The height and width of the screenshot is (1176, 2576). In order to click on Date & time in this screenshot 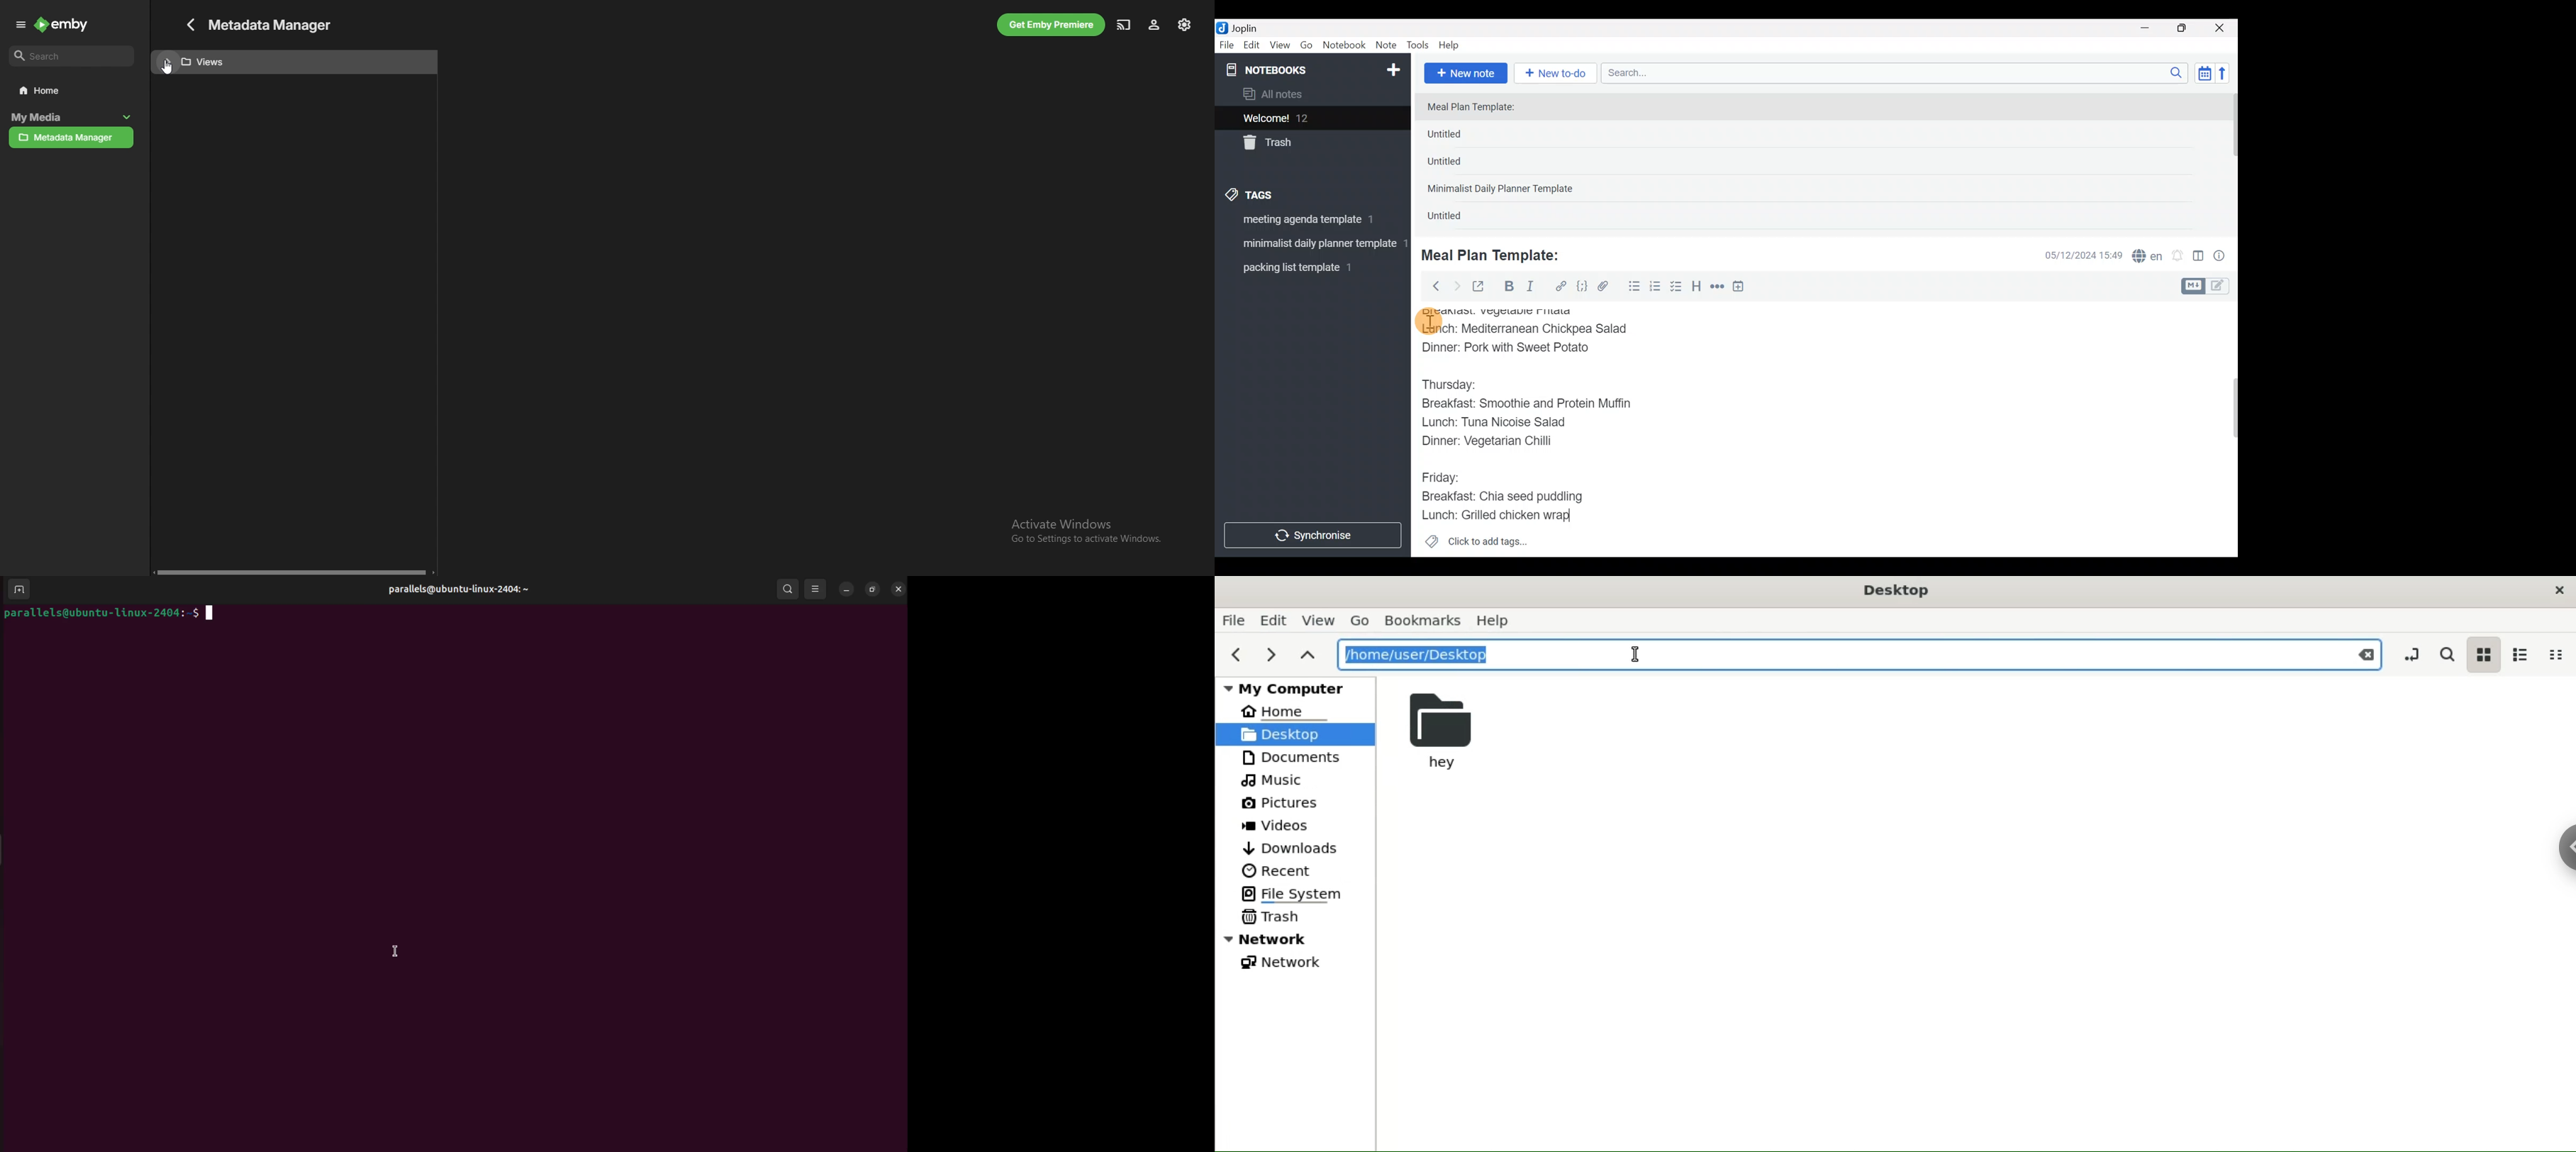, I will do `click(2076, 255)`.